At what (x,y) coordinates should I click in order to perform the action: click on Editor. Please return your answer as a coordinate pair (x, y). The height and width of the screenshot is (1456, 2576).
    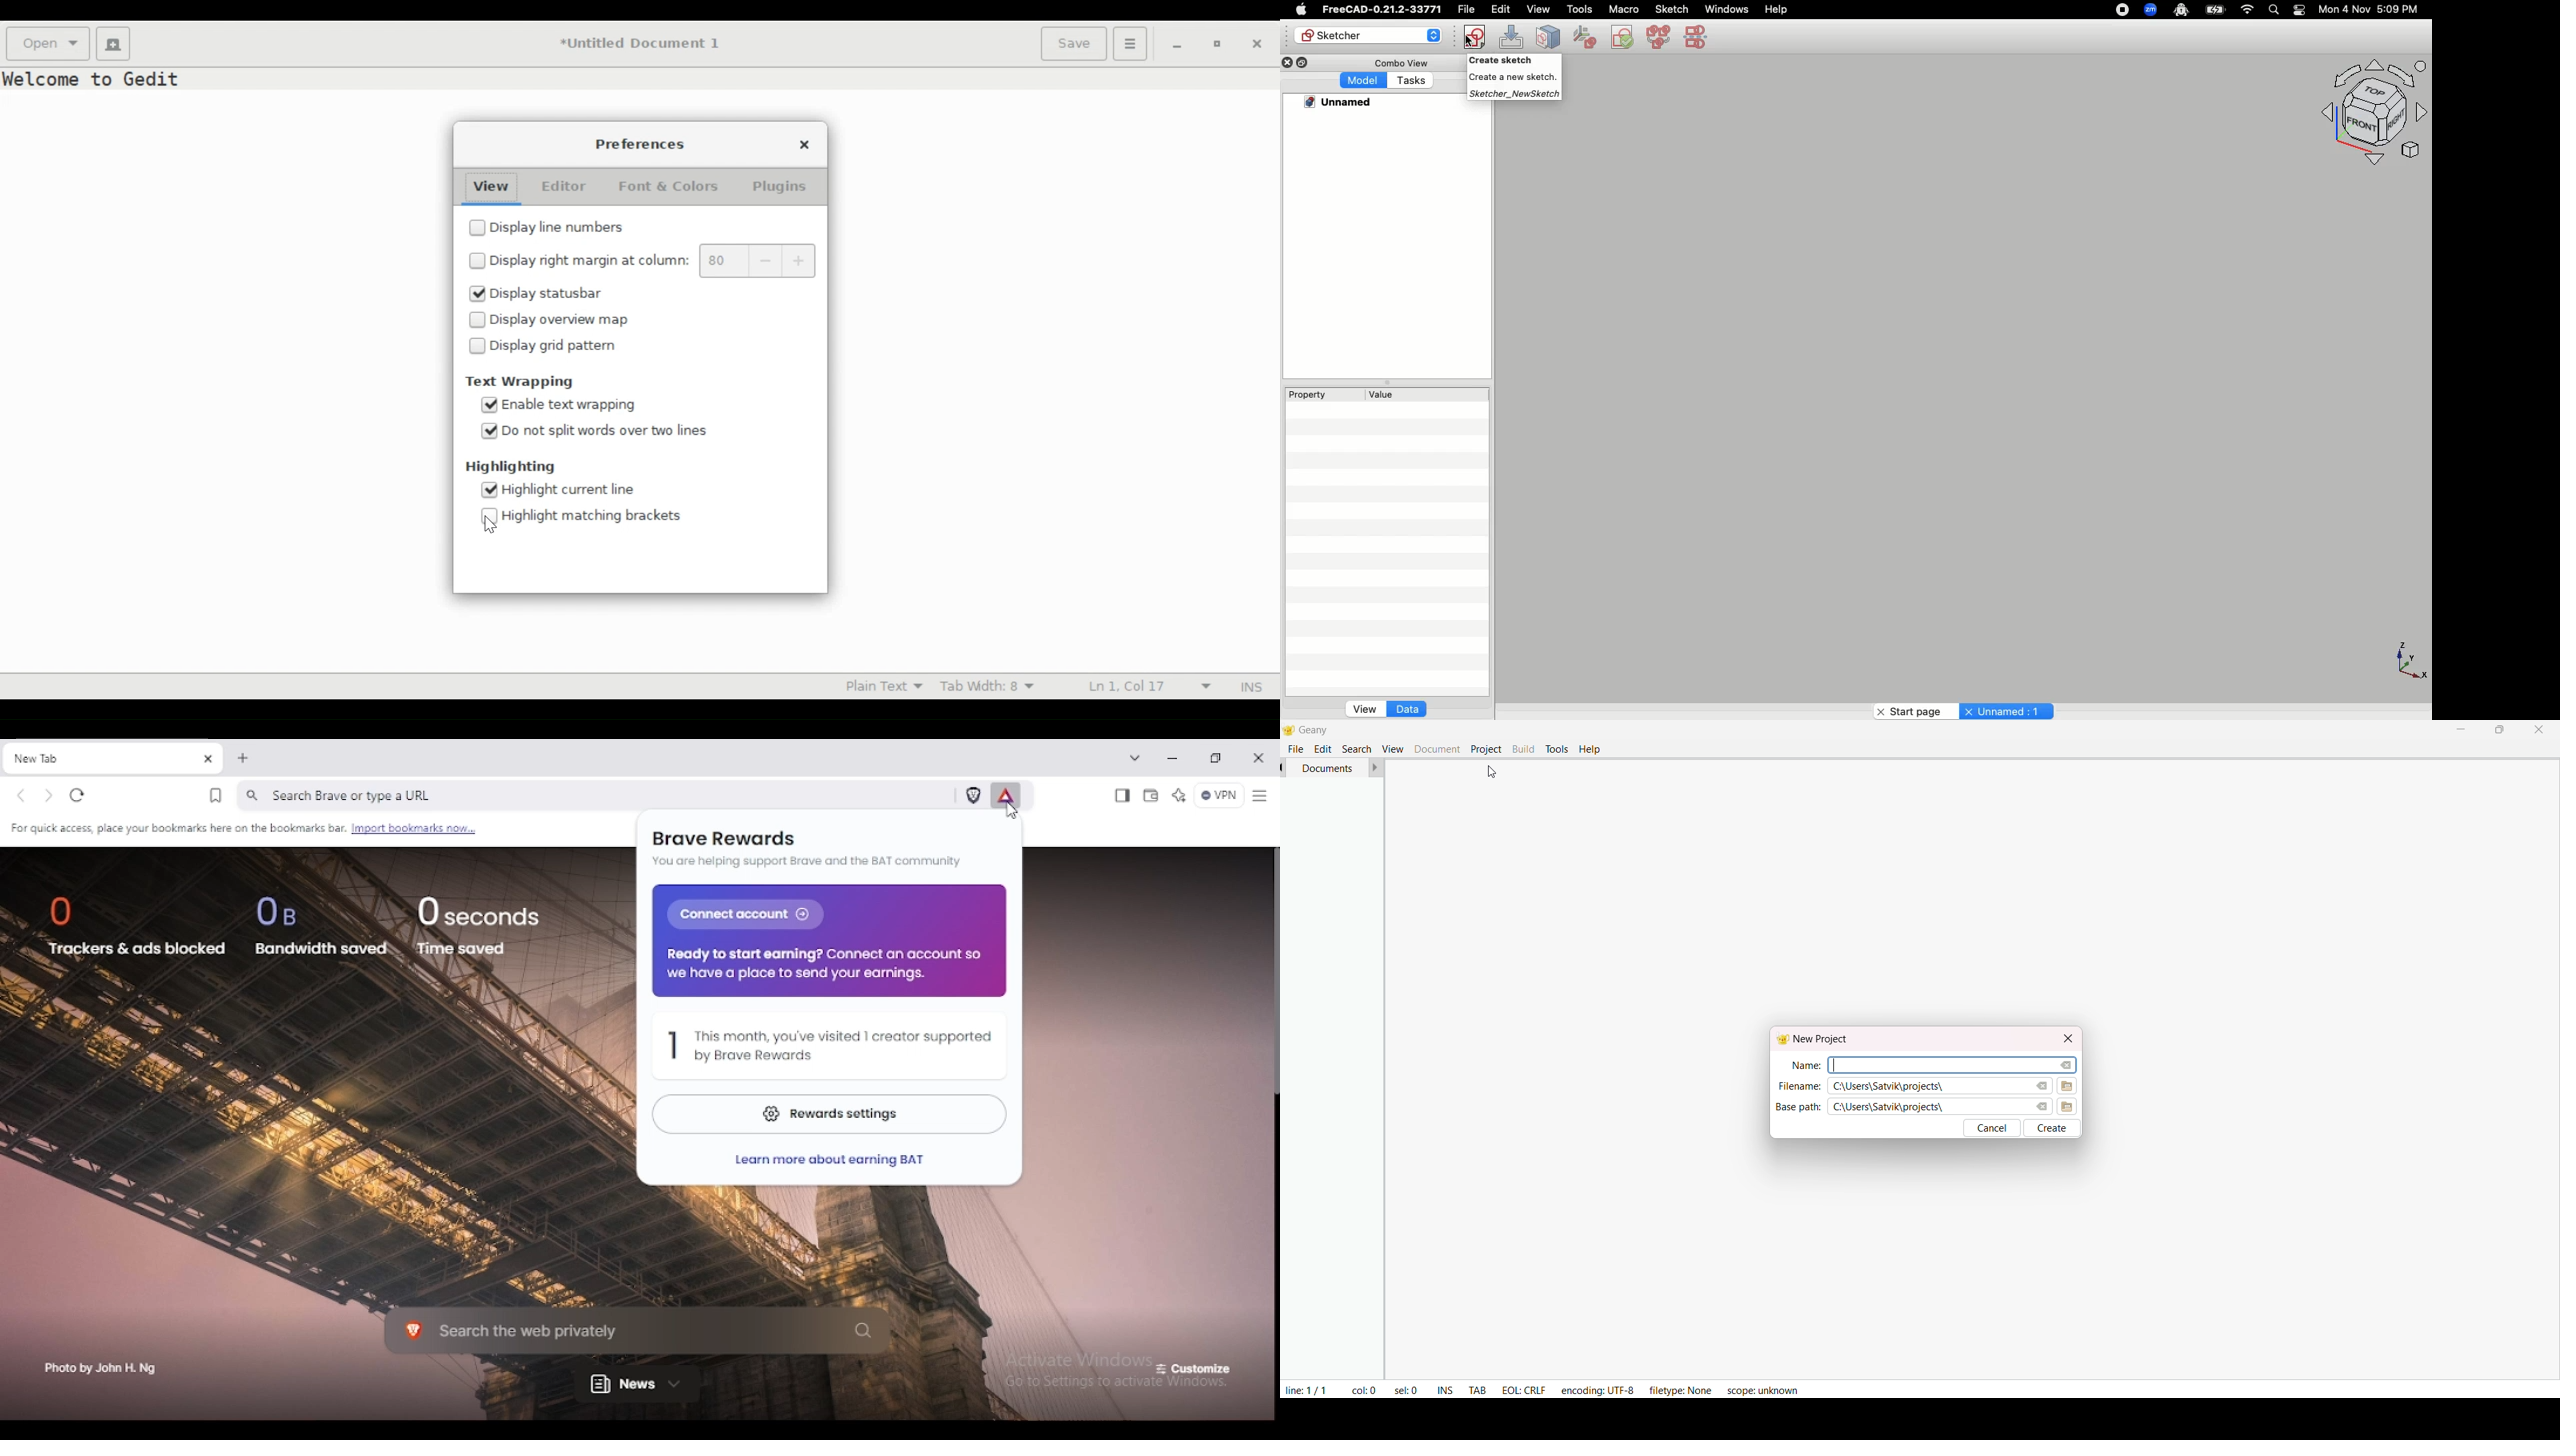
    Looking at the image, I should click on (561, 185).